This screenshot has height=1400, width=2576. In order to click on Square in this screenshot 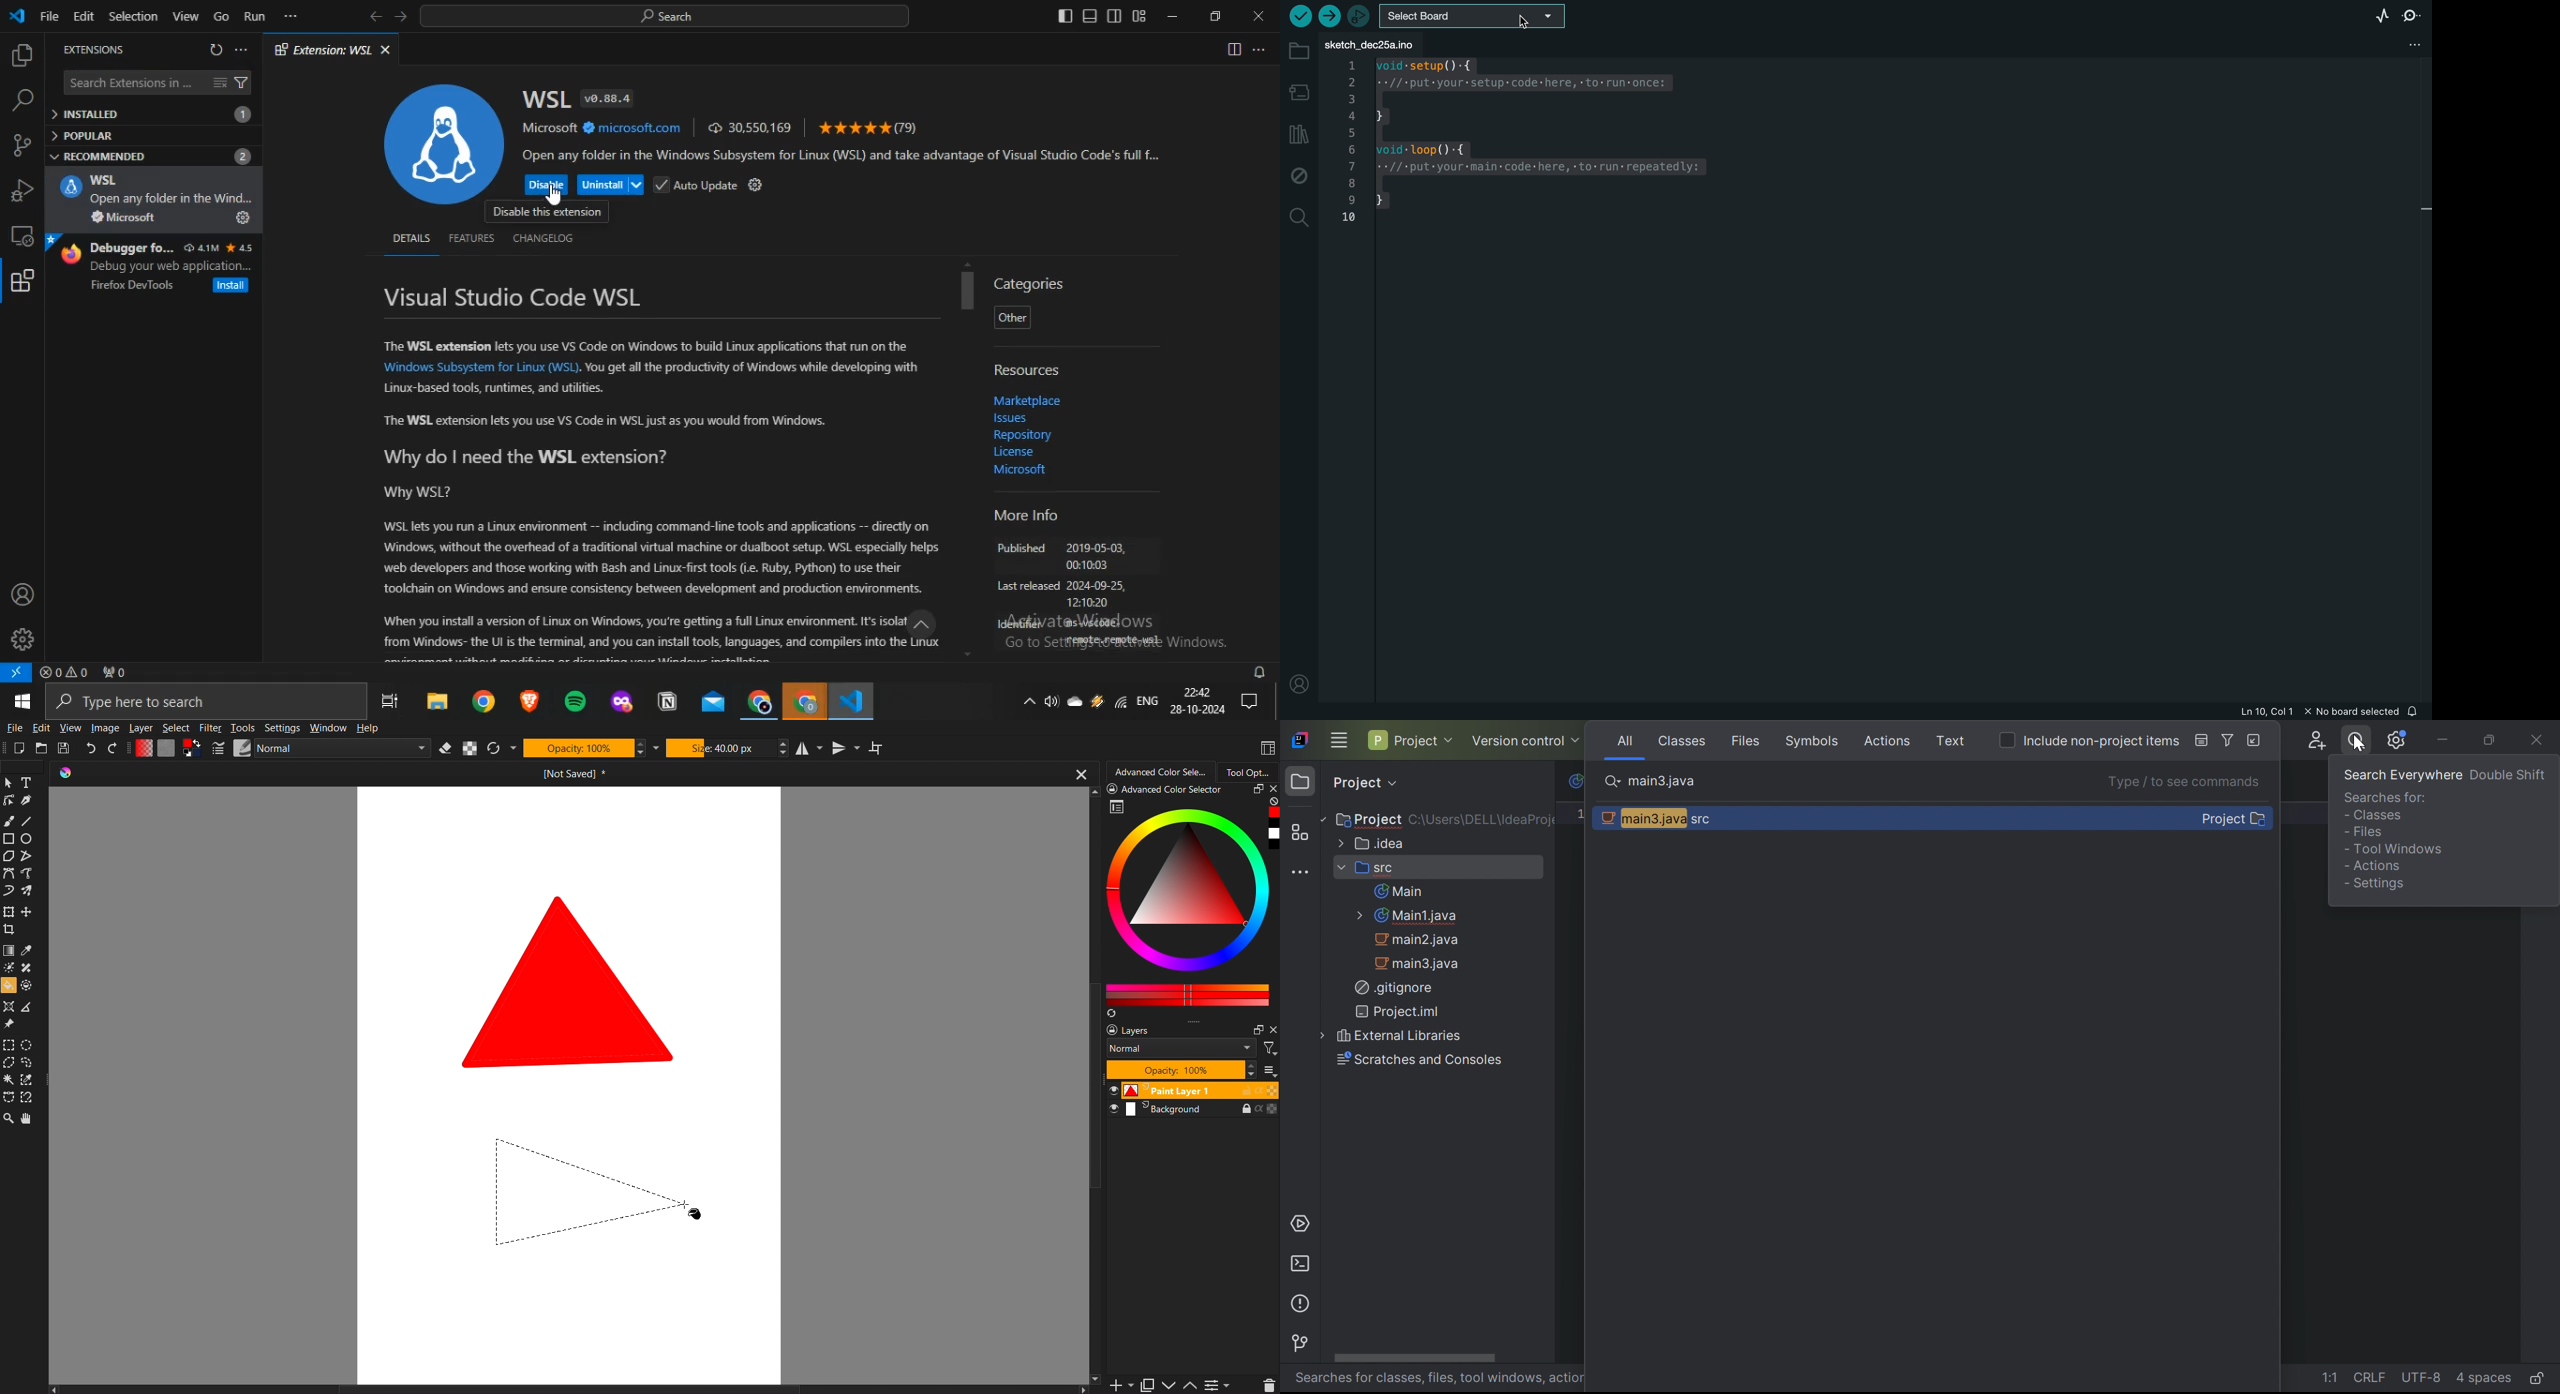, I will do `click(8, 839)`.